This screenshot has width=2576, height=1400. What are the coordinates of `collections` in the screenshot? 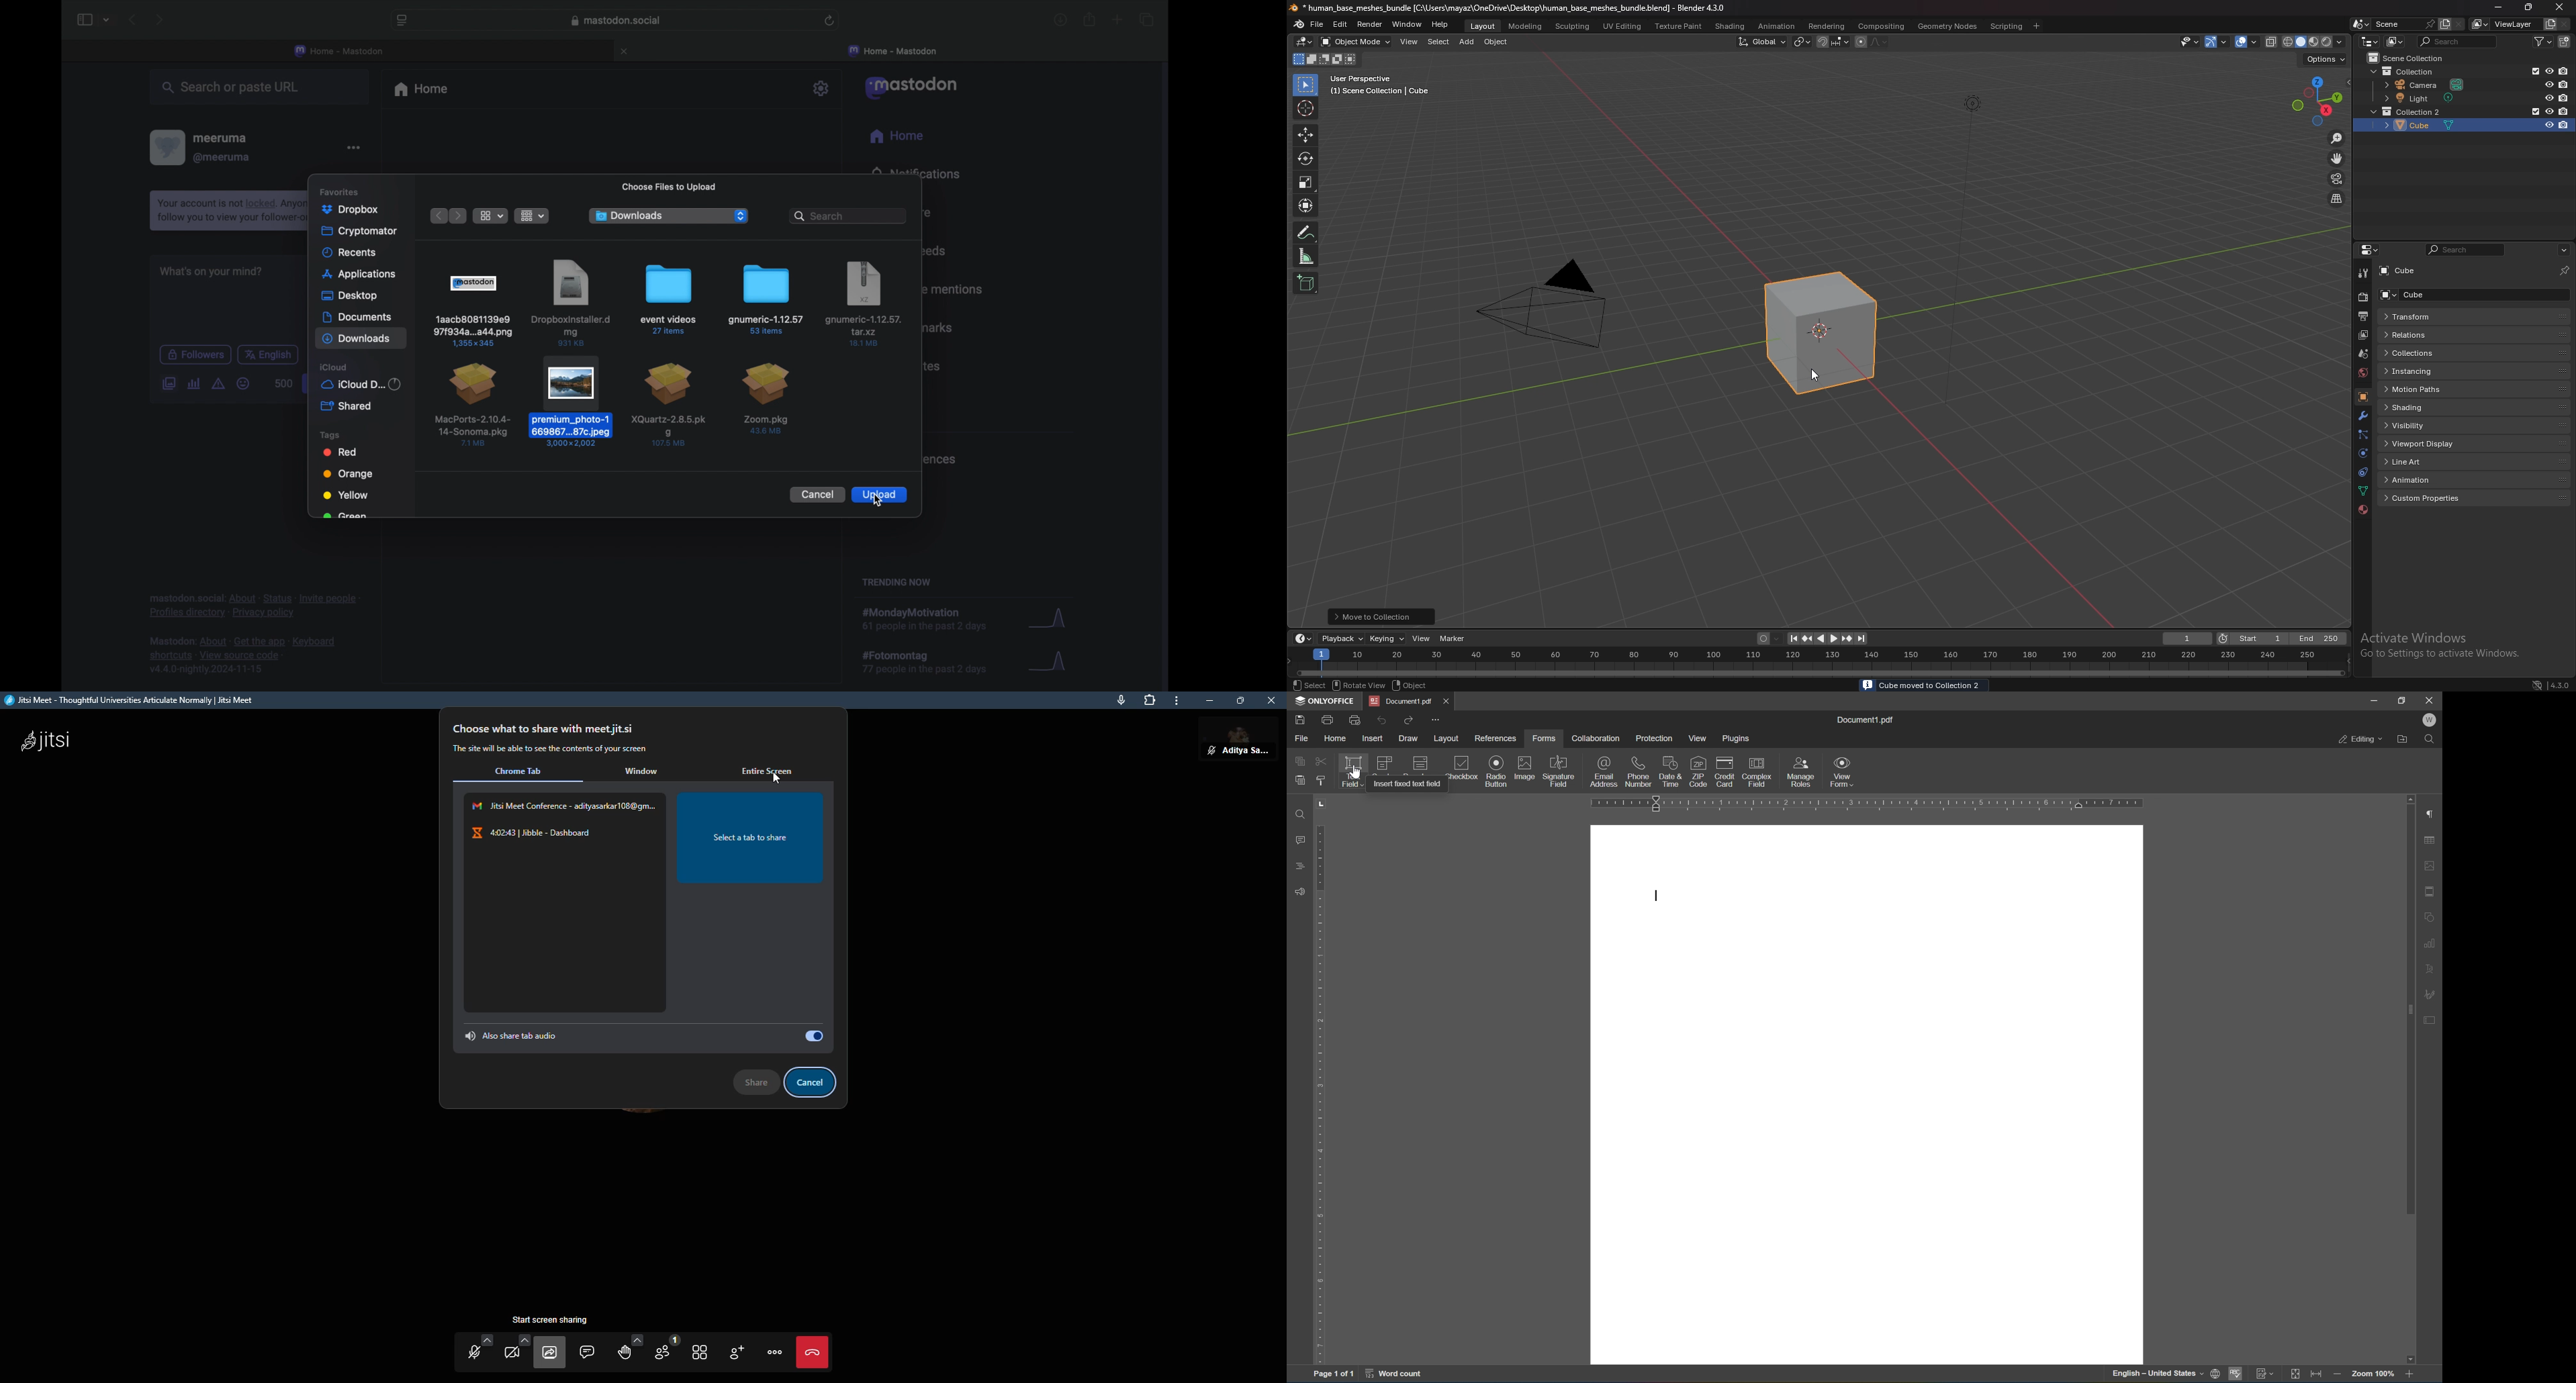 It's located at (2429, 353).